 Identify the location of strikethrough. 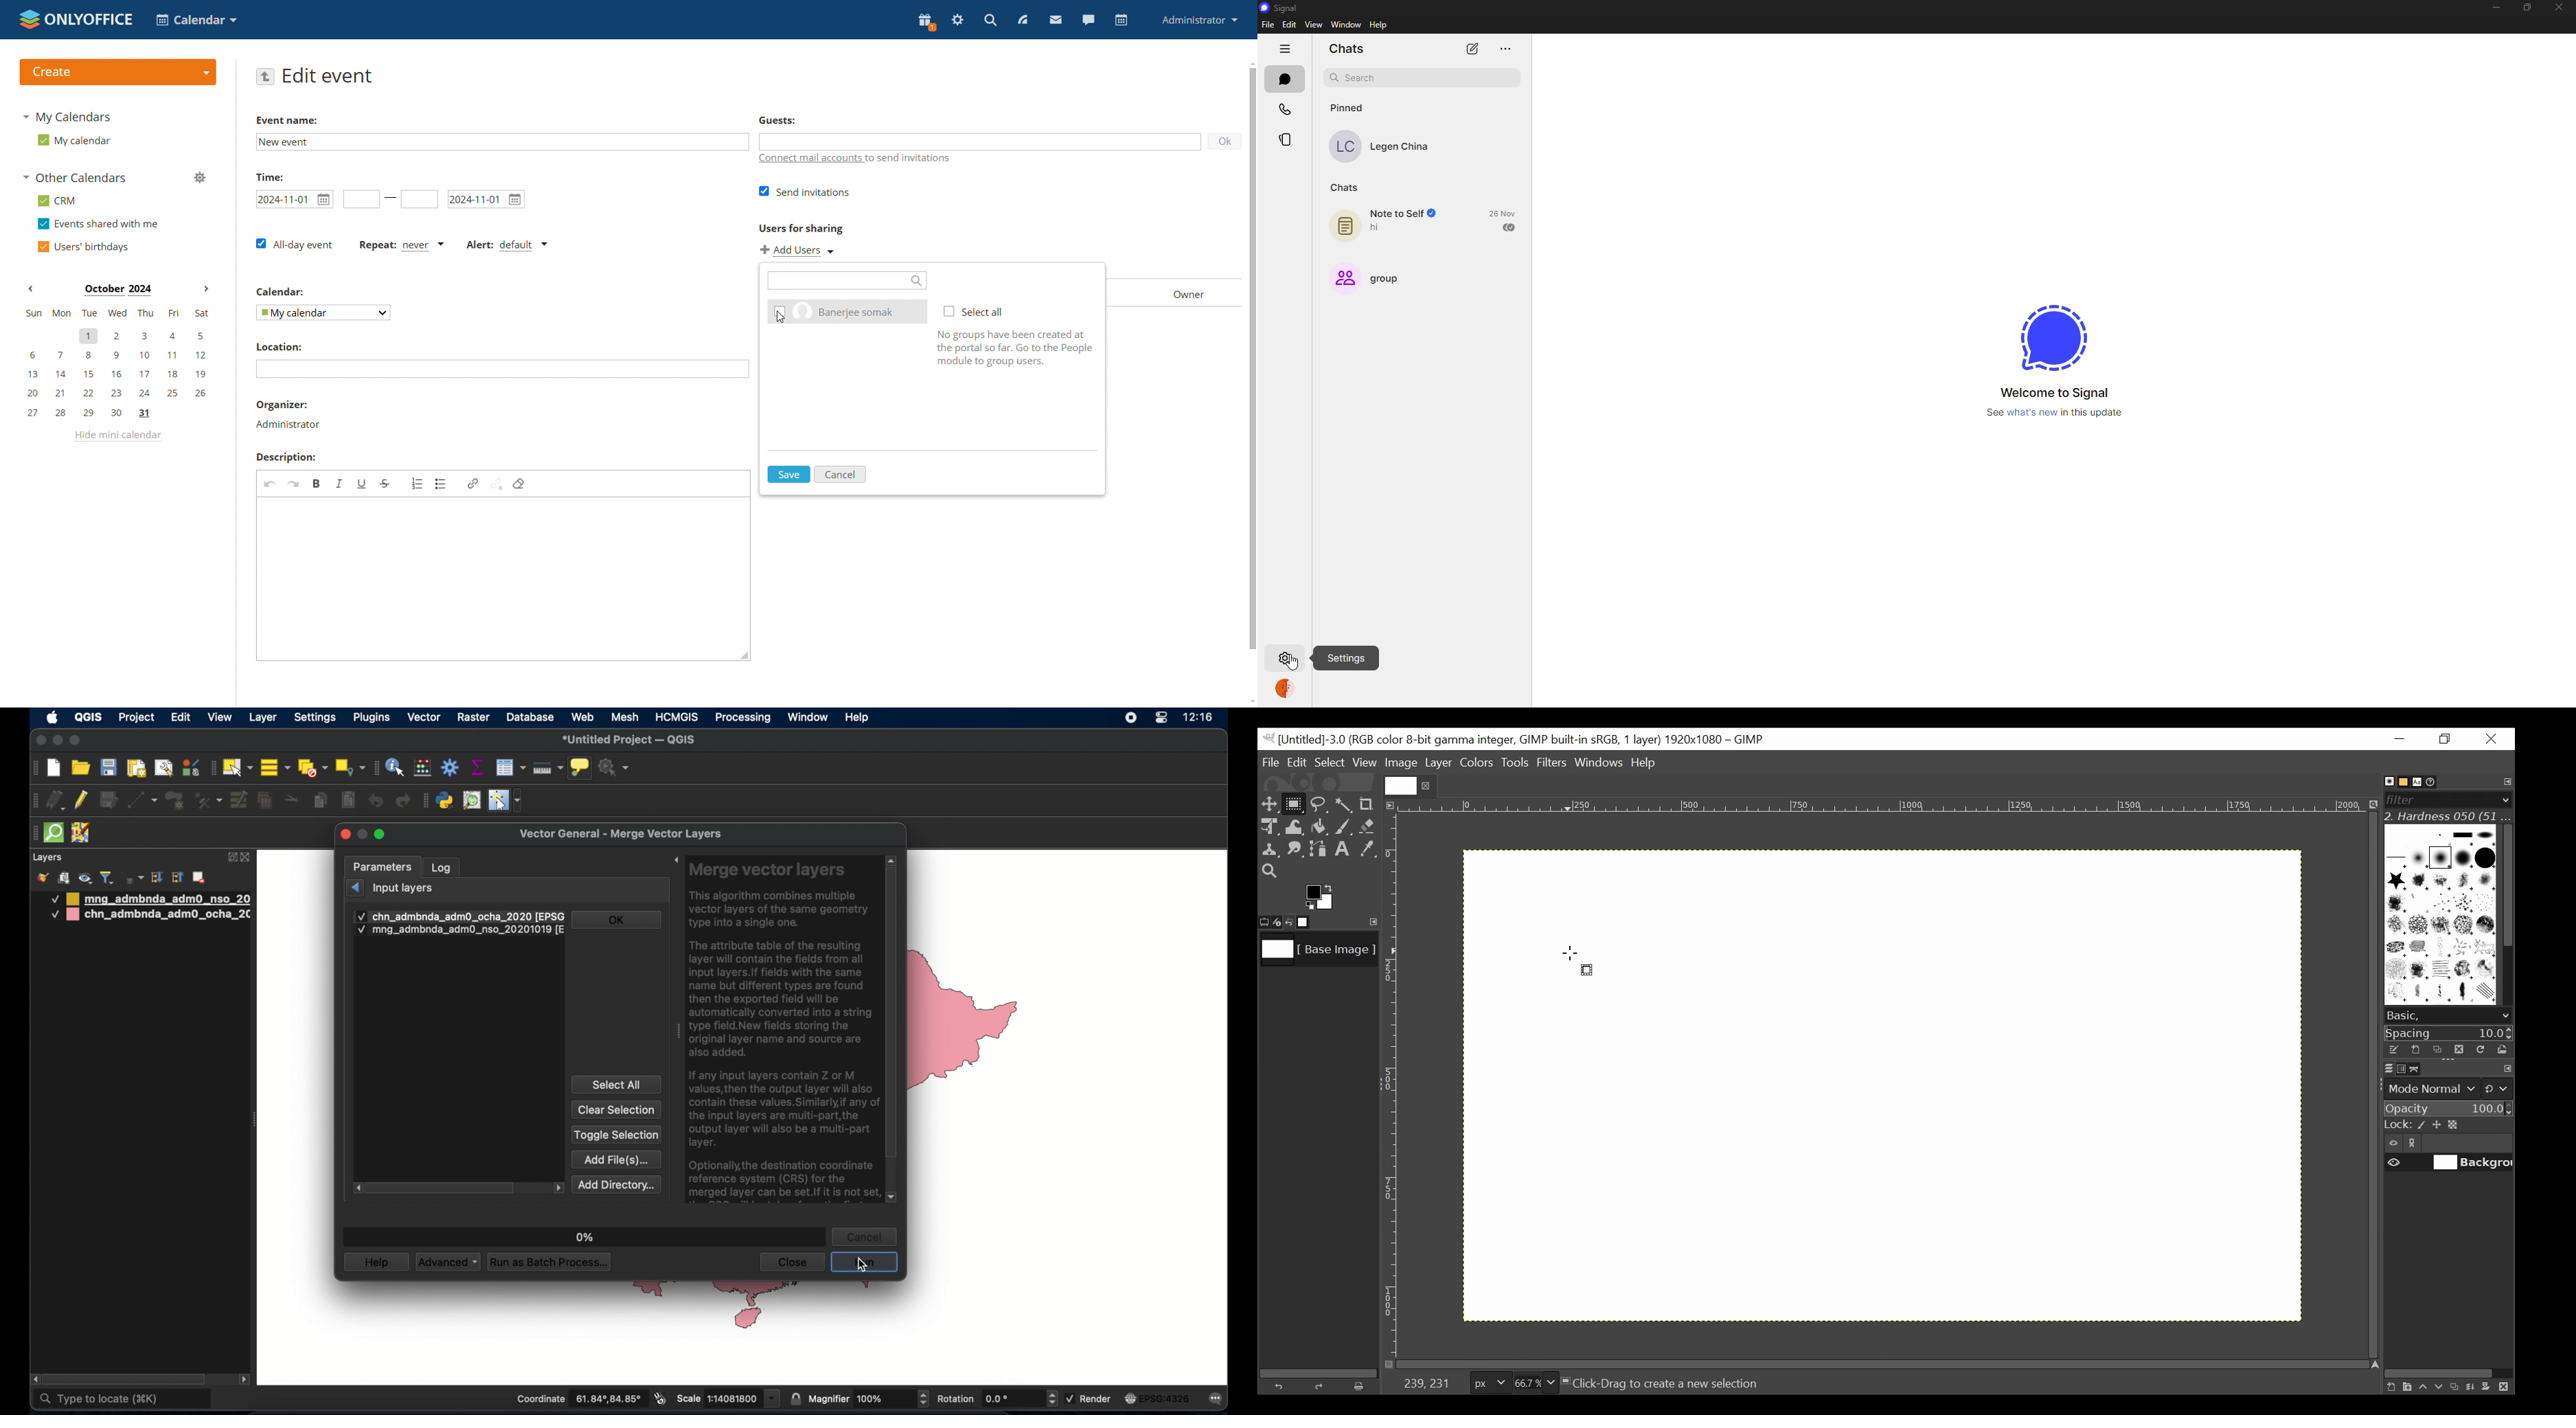
(384, 483).